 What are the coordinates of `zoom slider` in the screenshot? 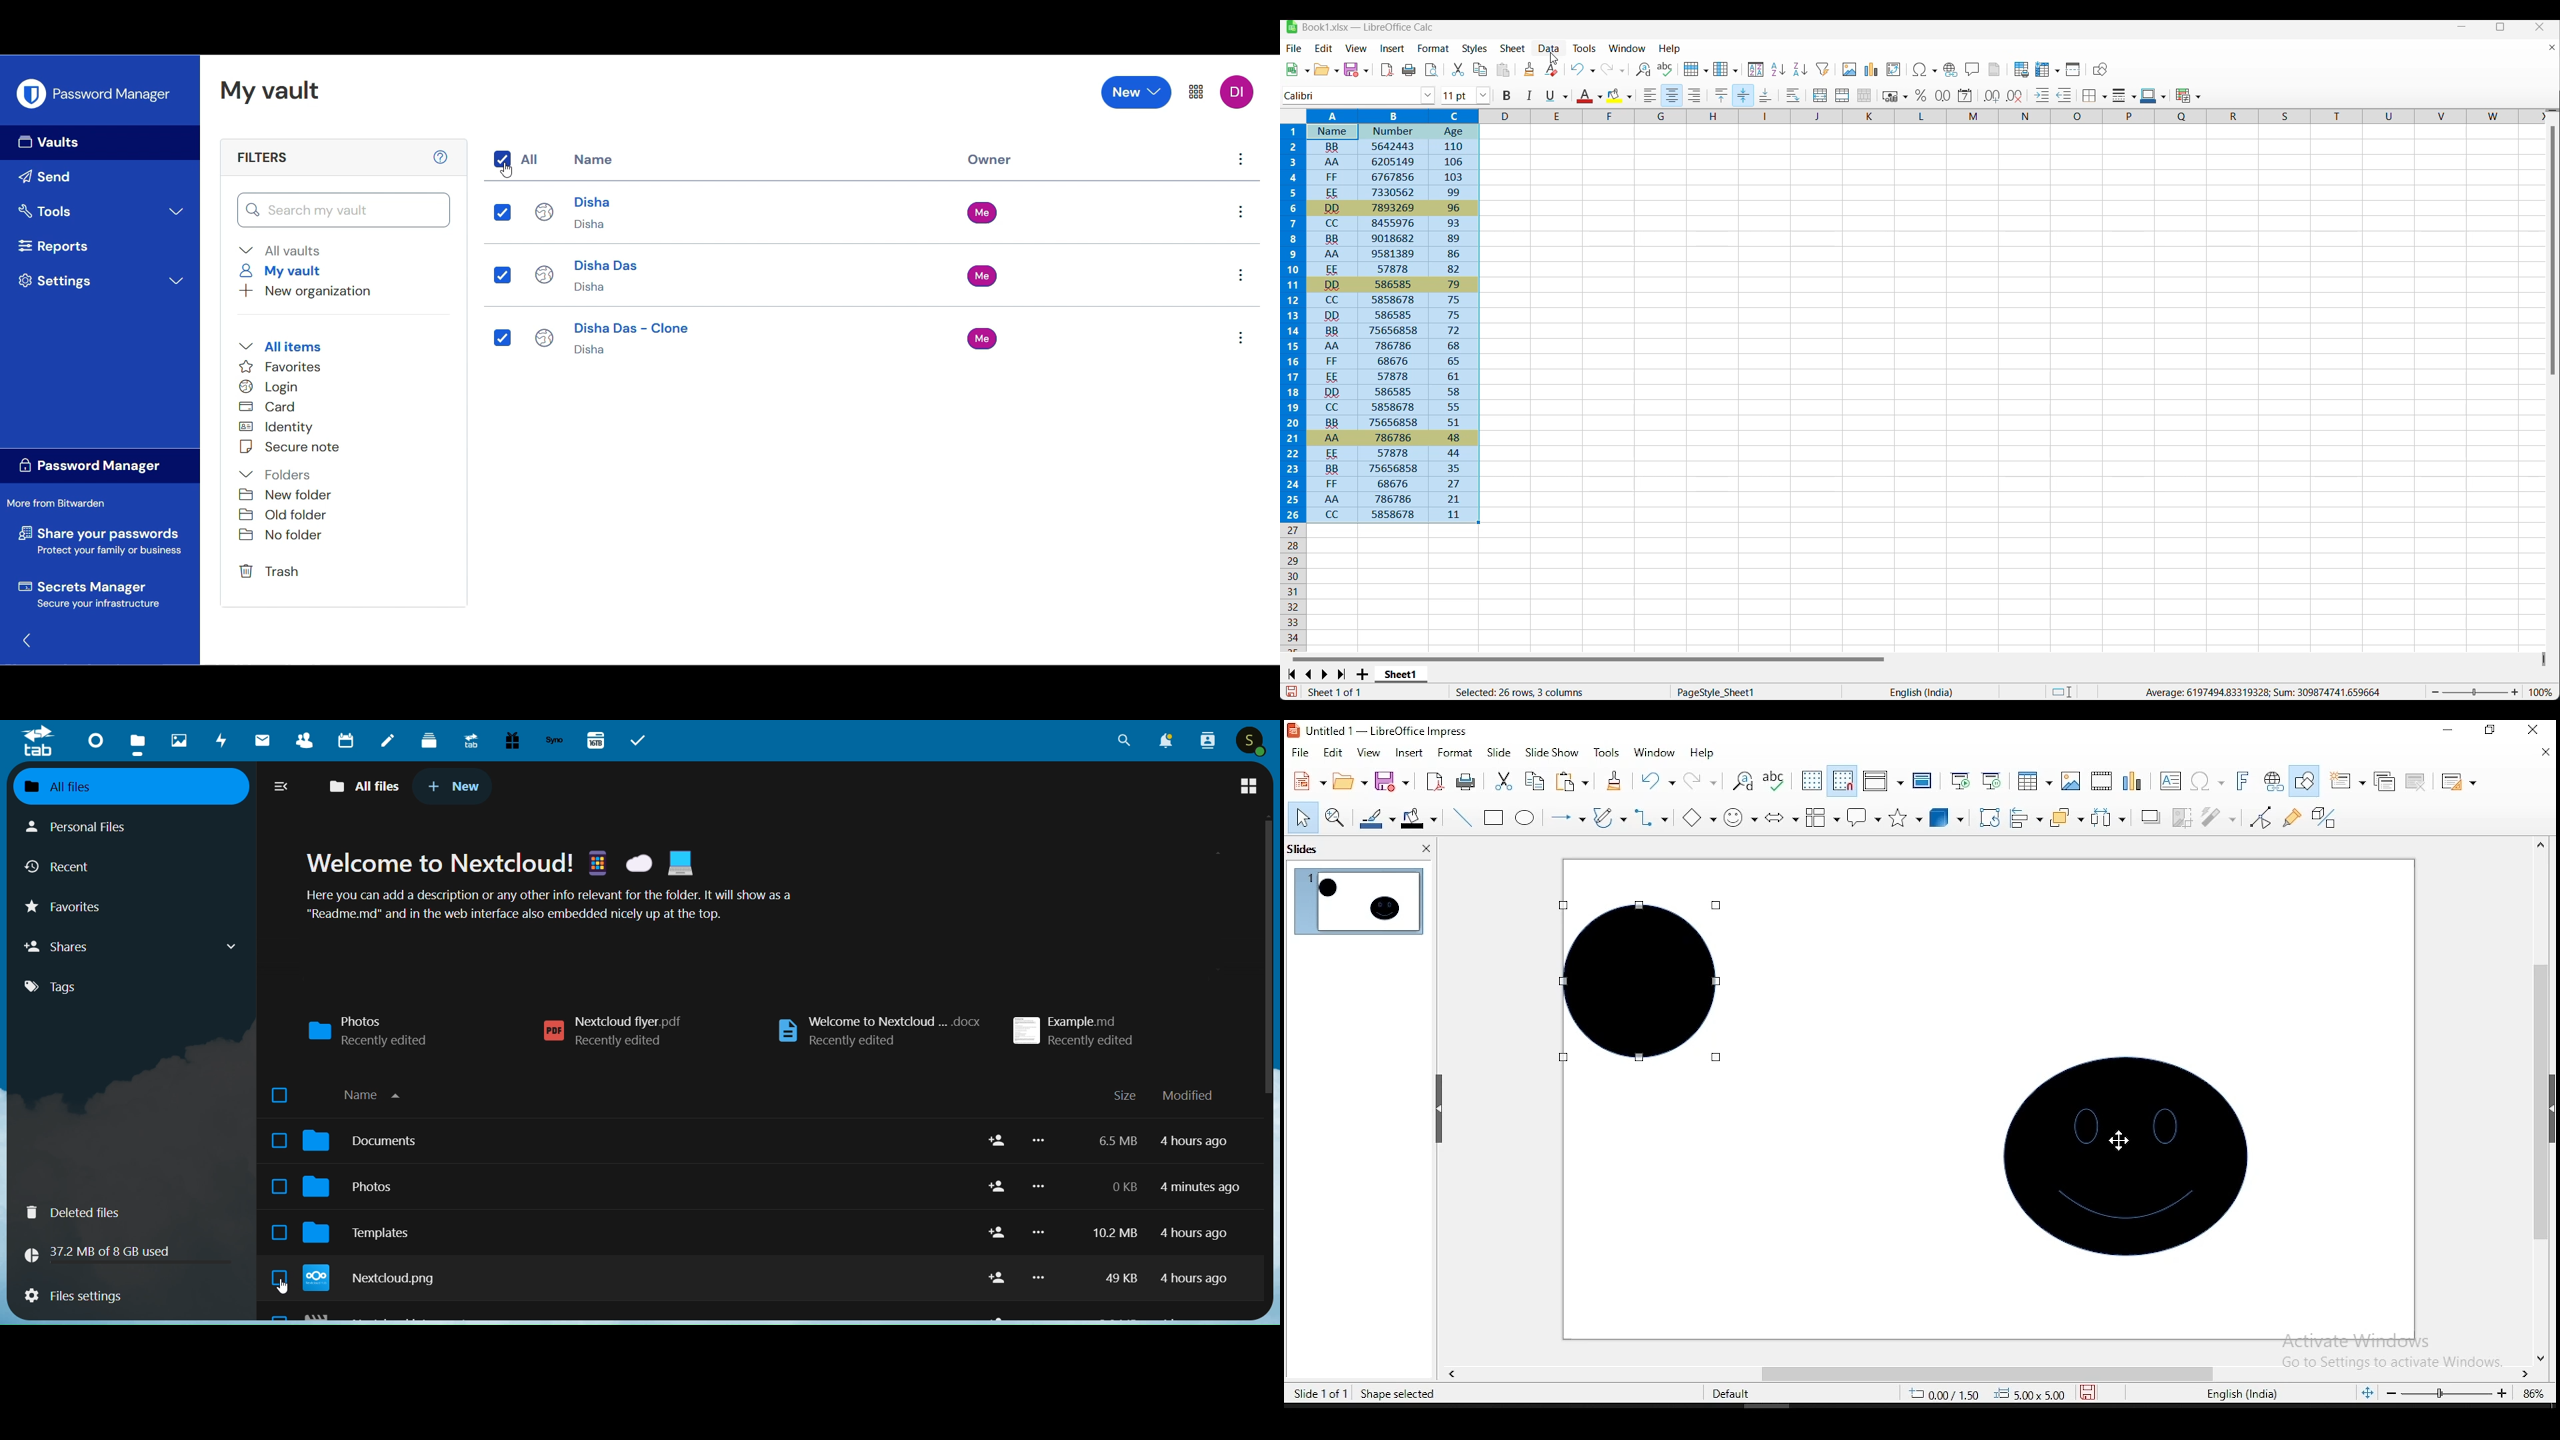 It's located at (2441, 1395).